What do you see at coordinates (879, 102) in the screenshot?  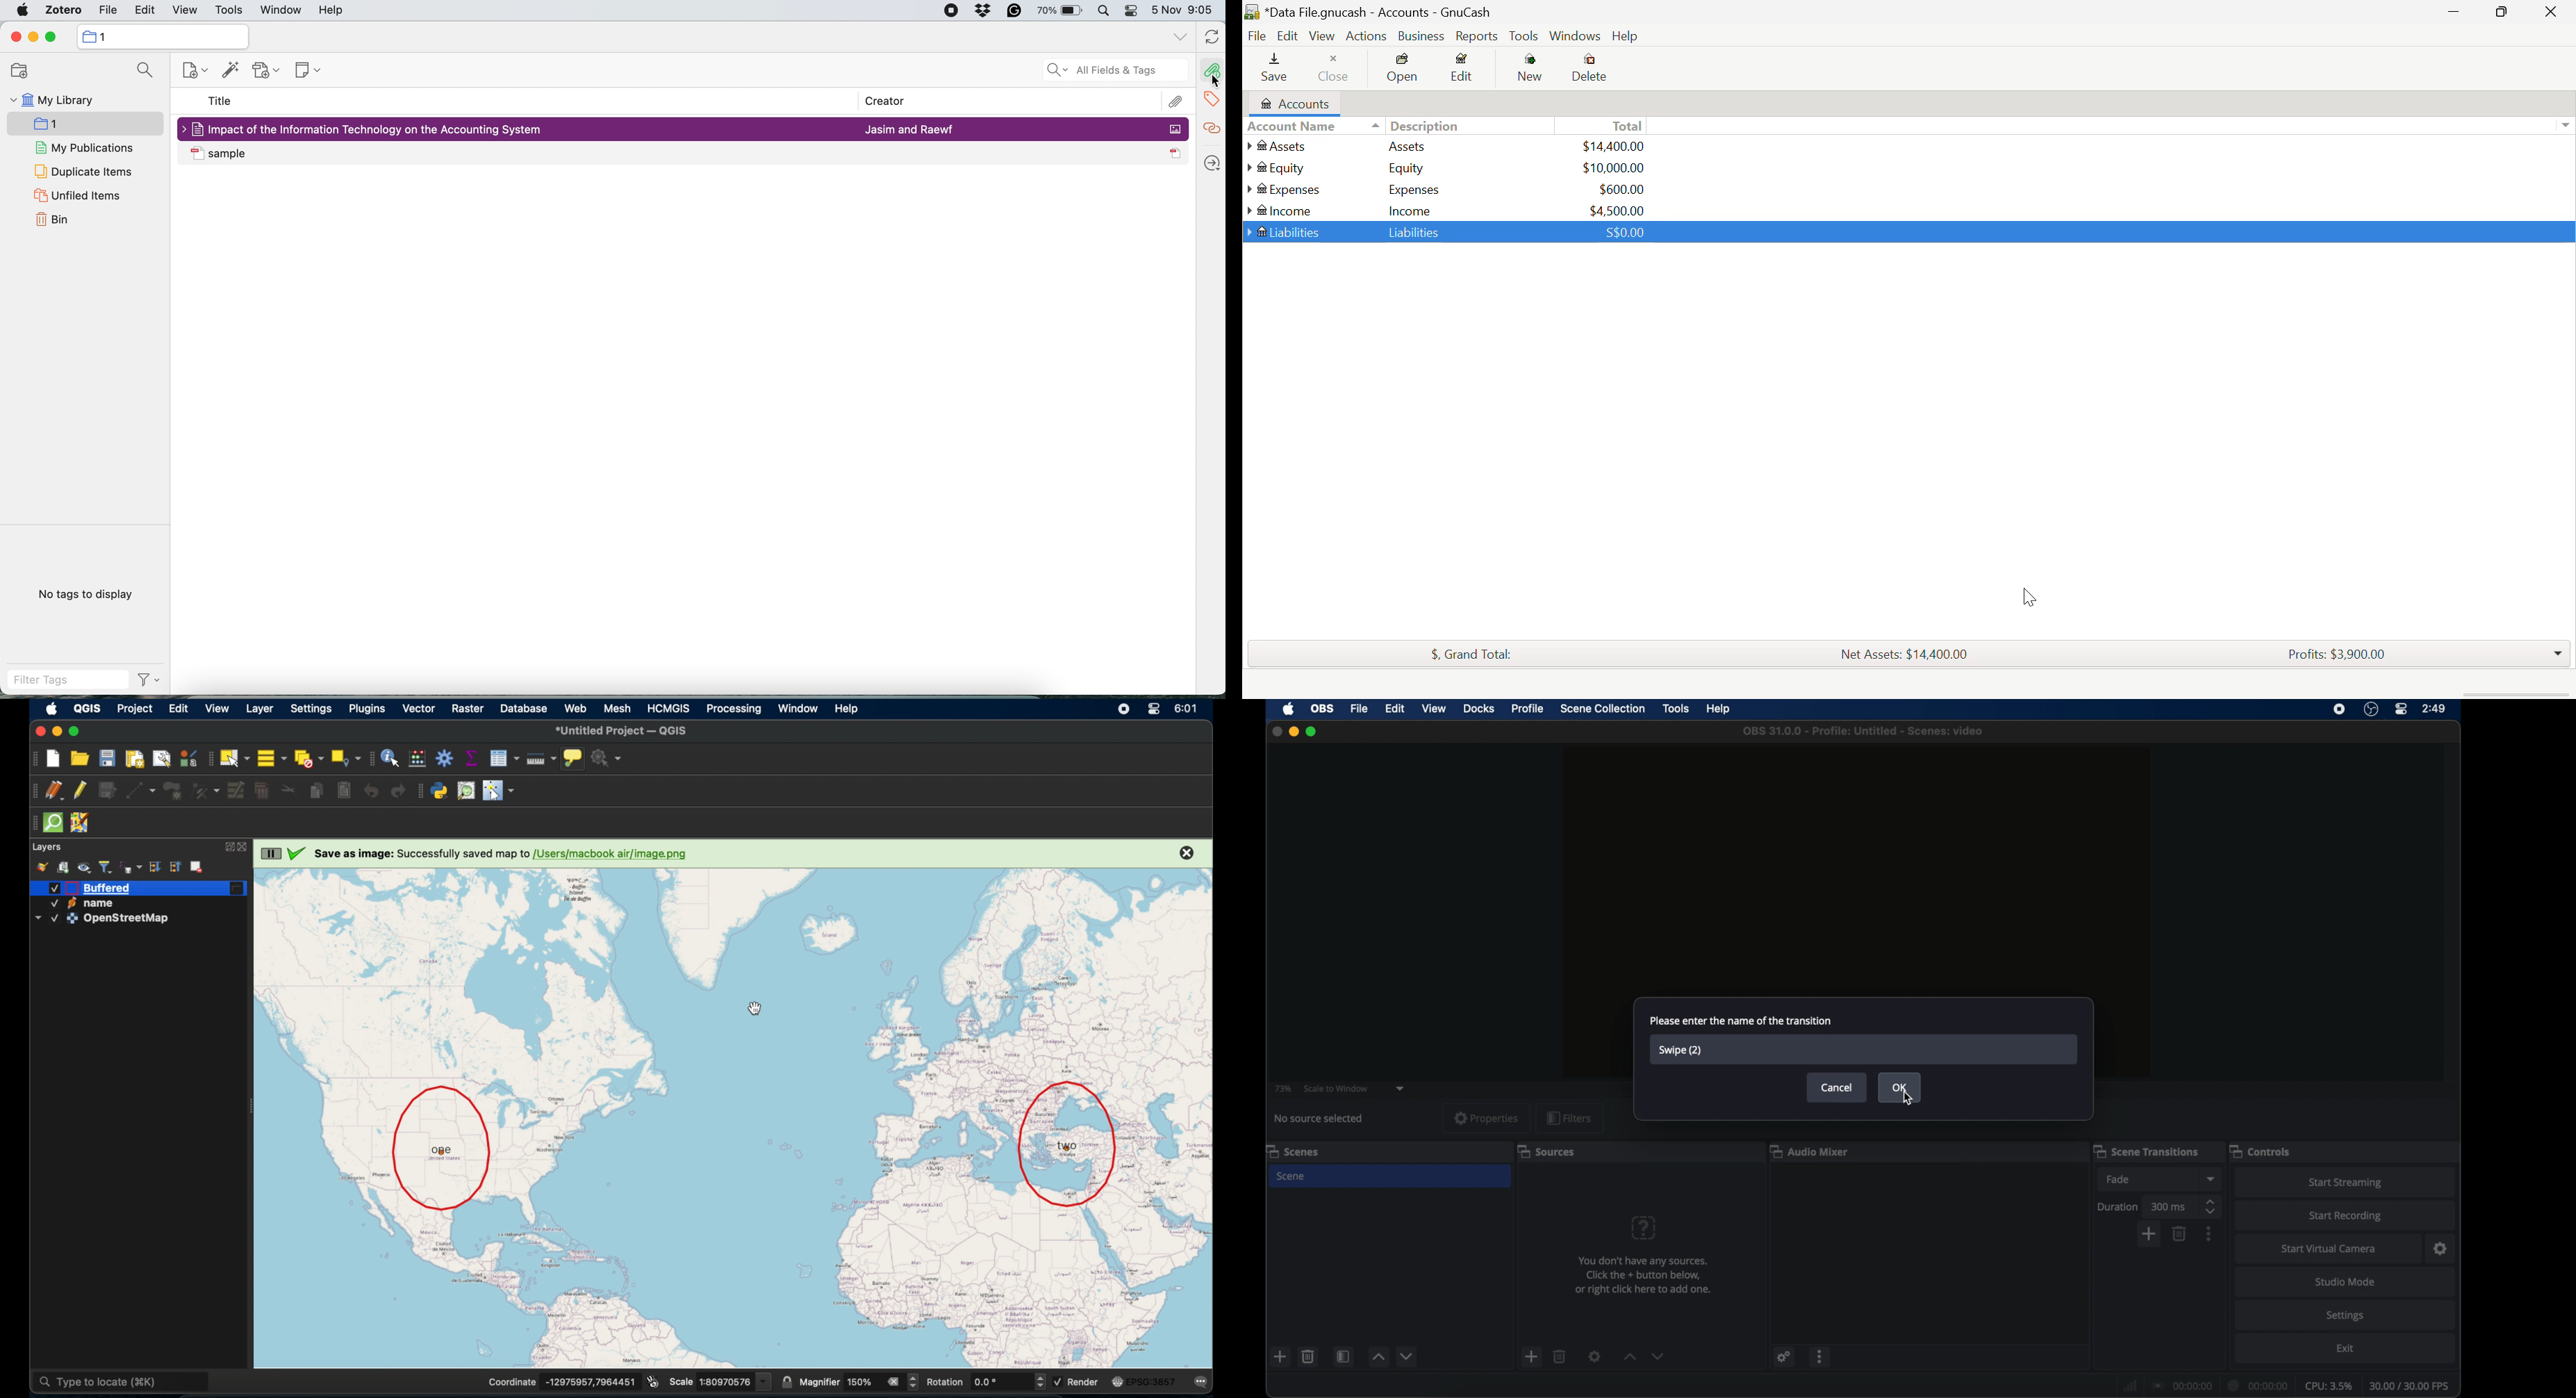 I see `creator` at bounding box center [879, 102].